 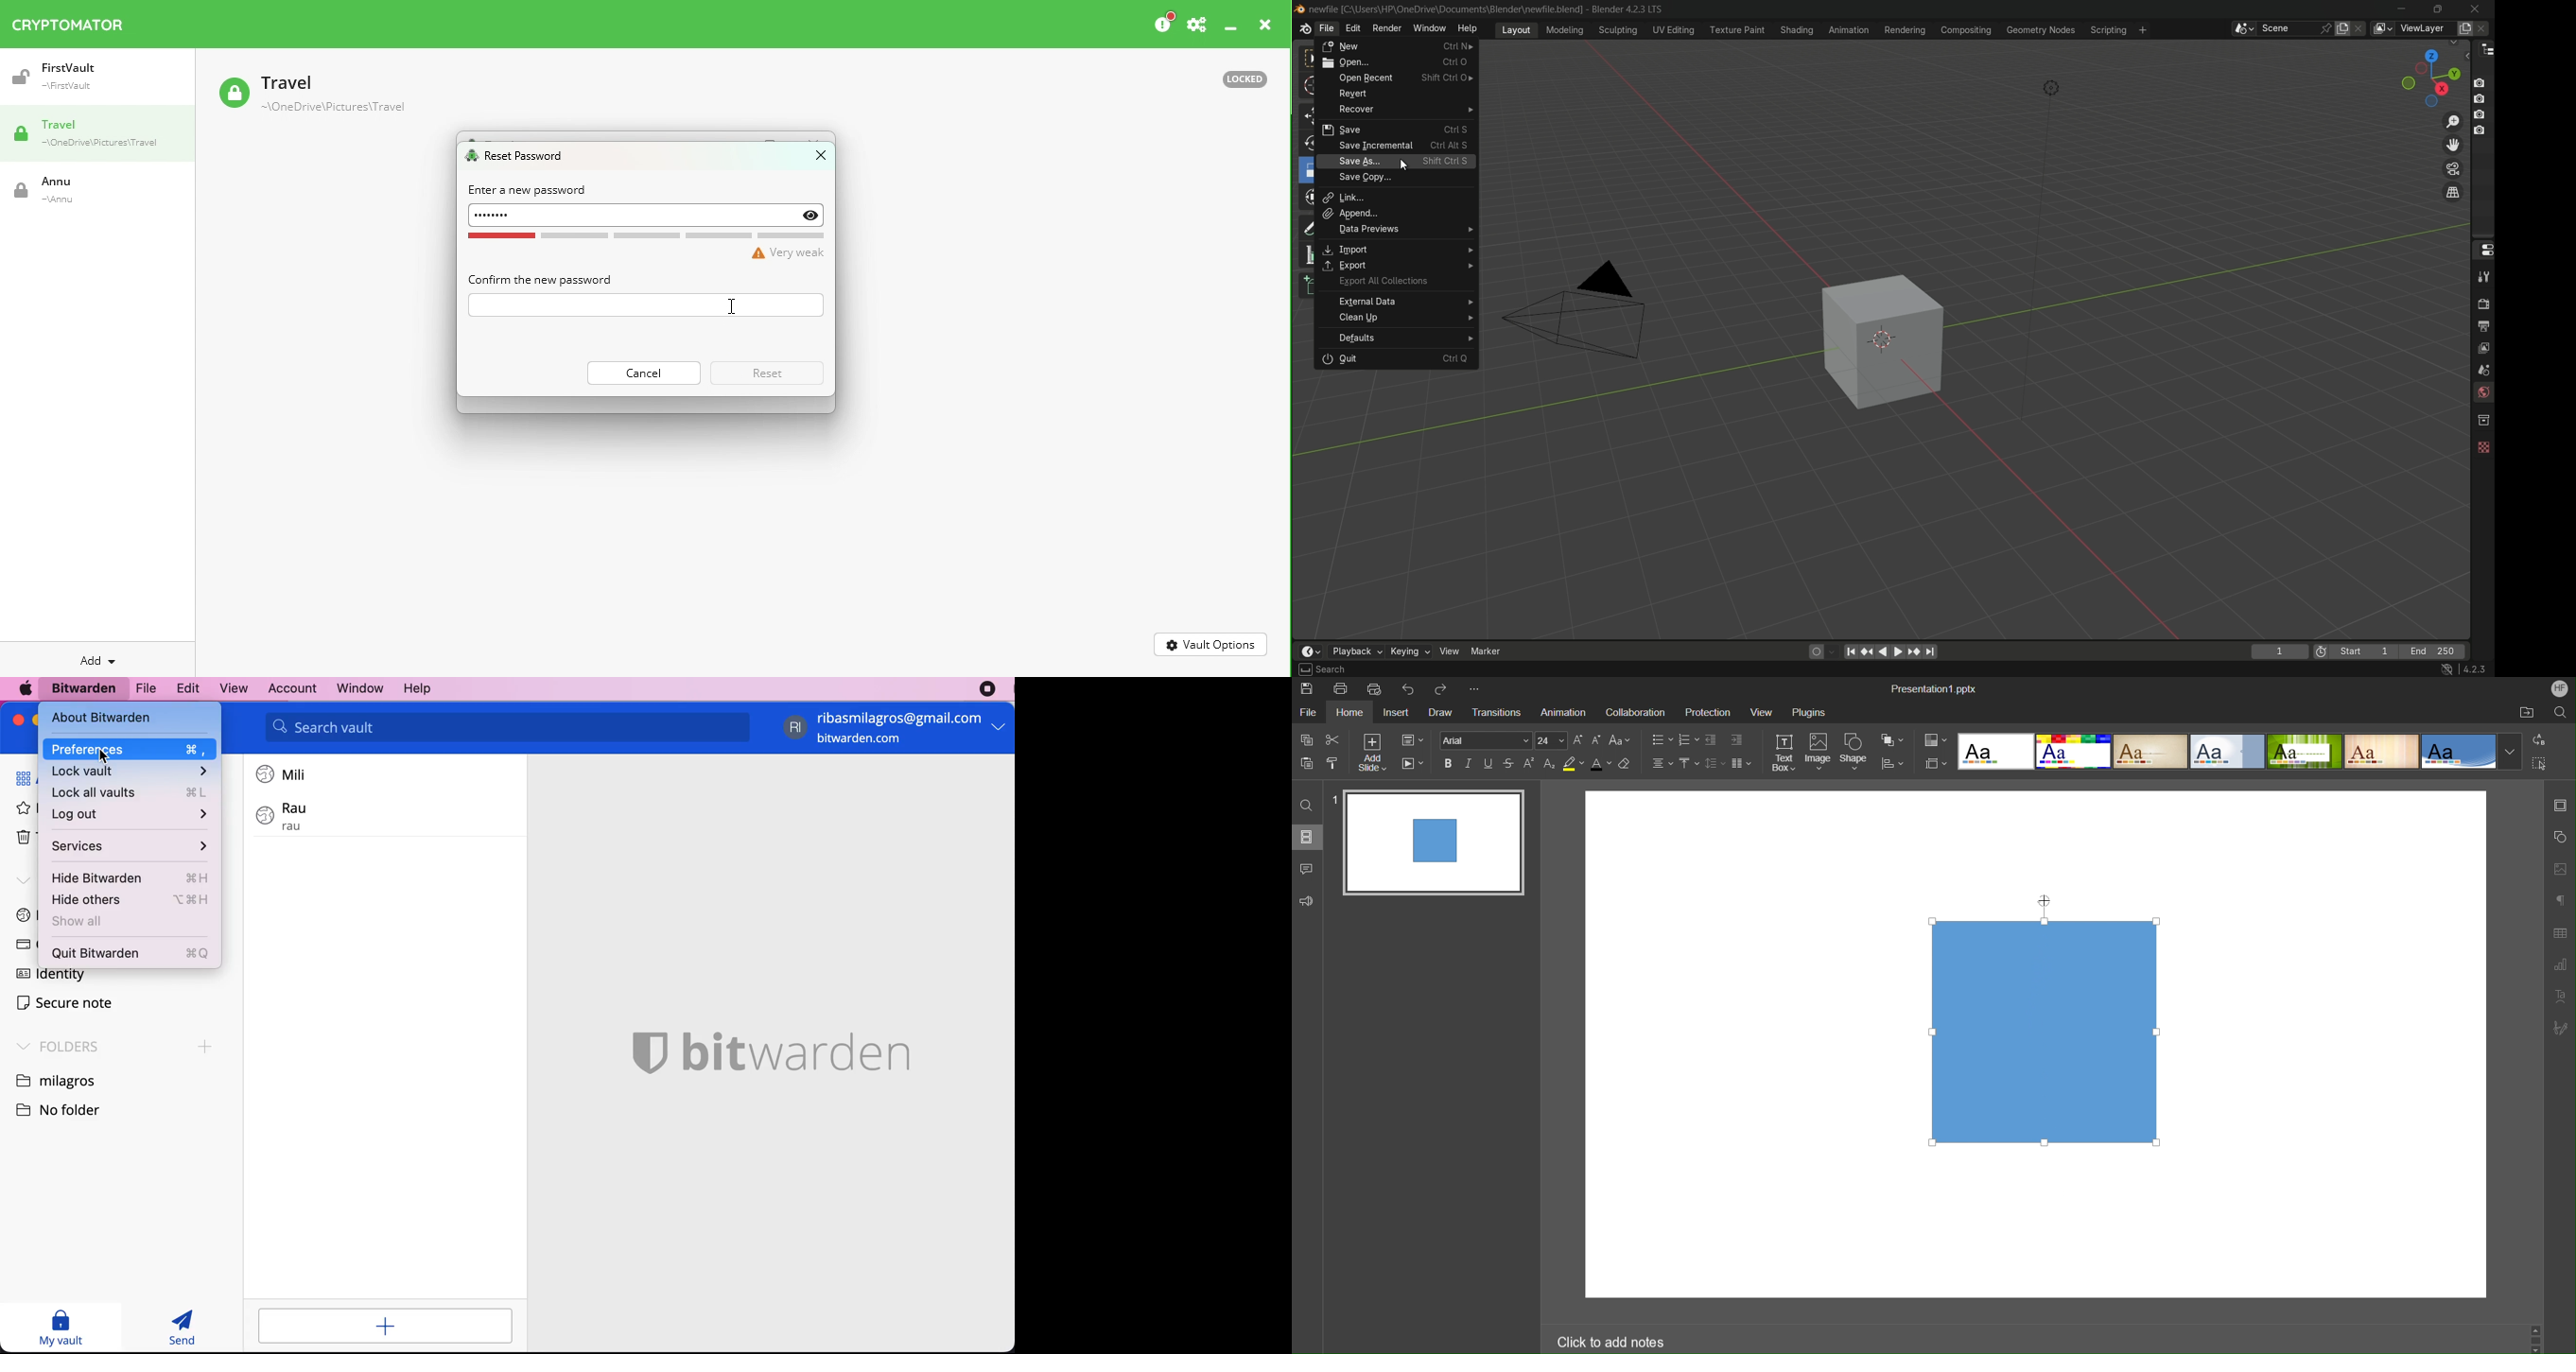 What do you see at coordinates (1626, 764) in the screenshot?
I see `Erase Style` at bounding box center [1626, 764].